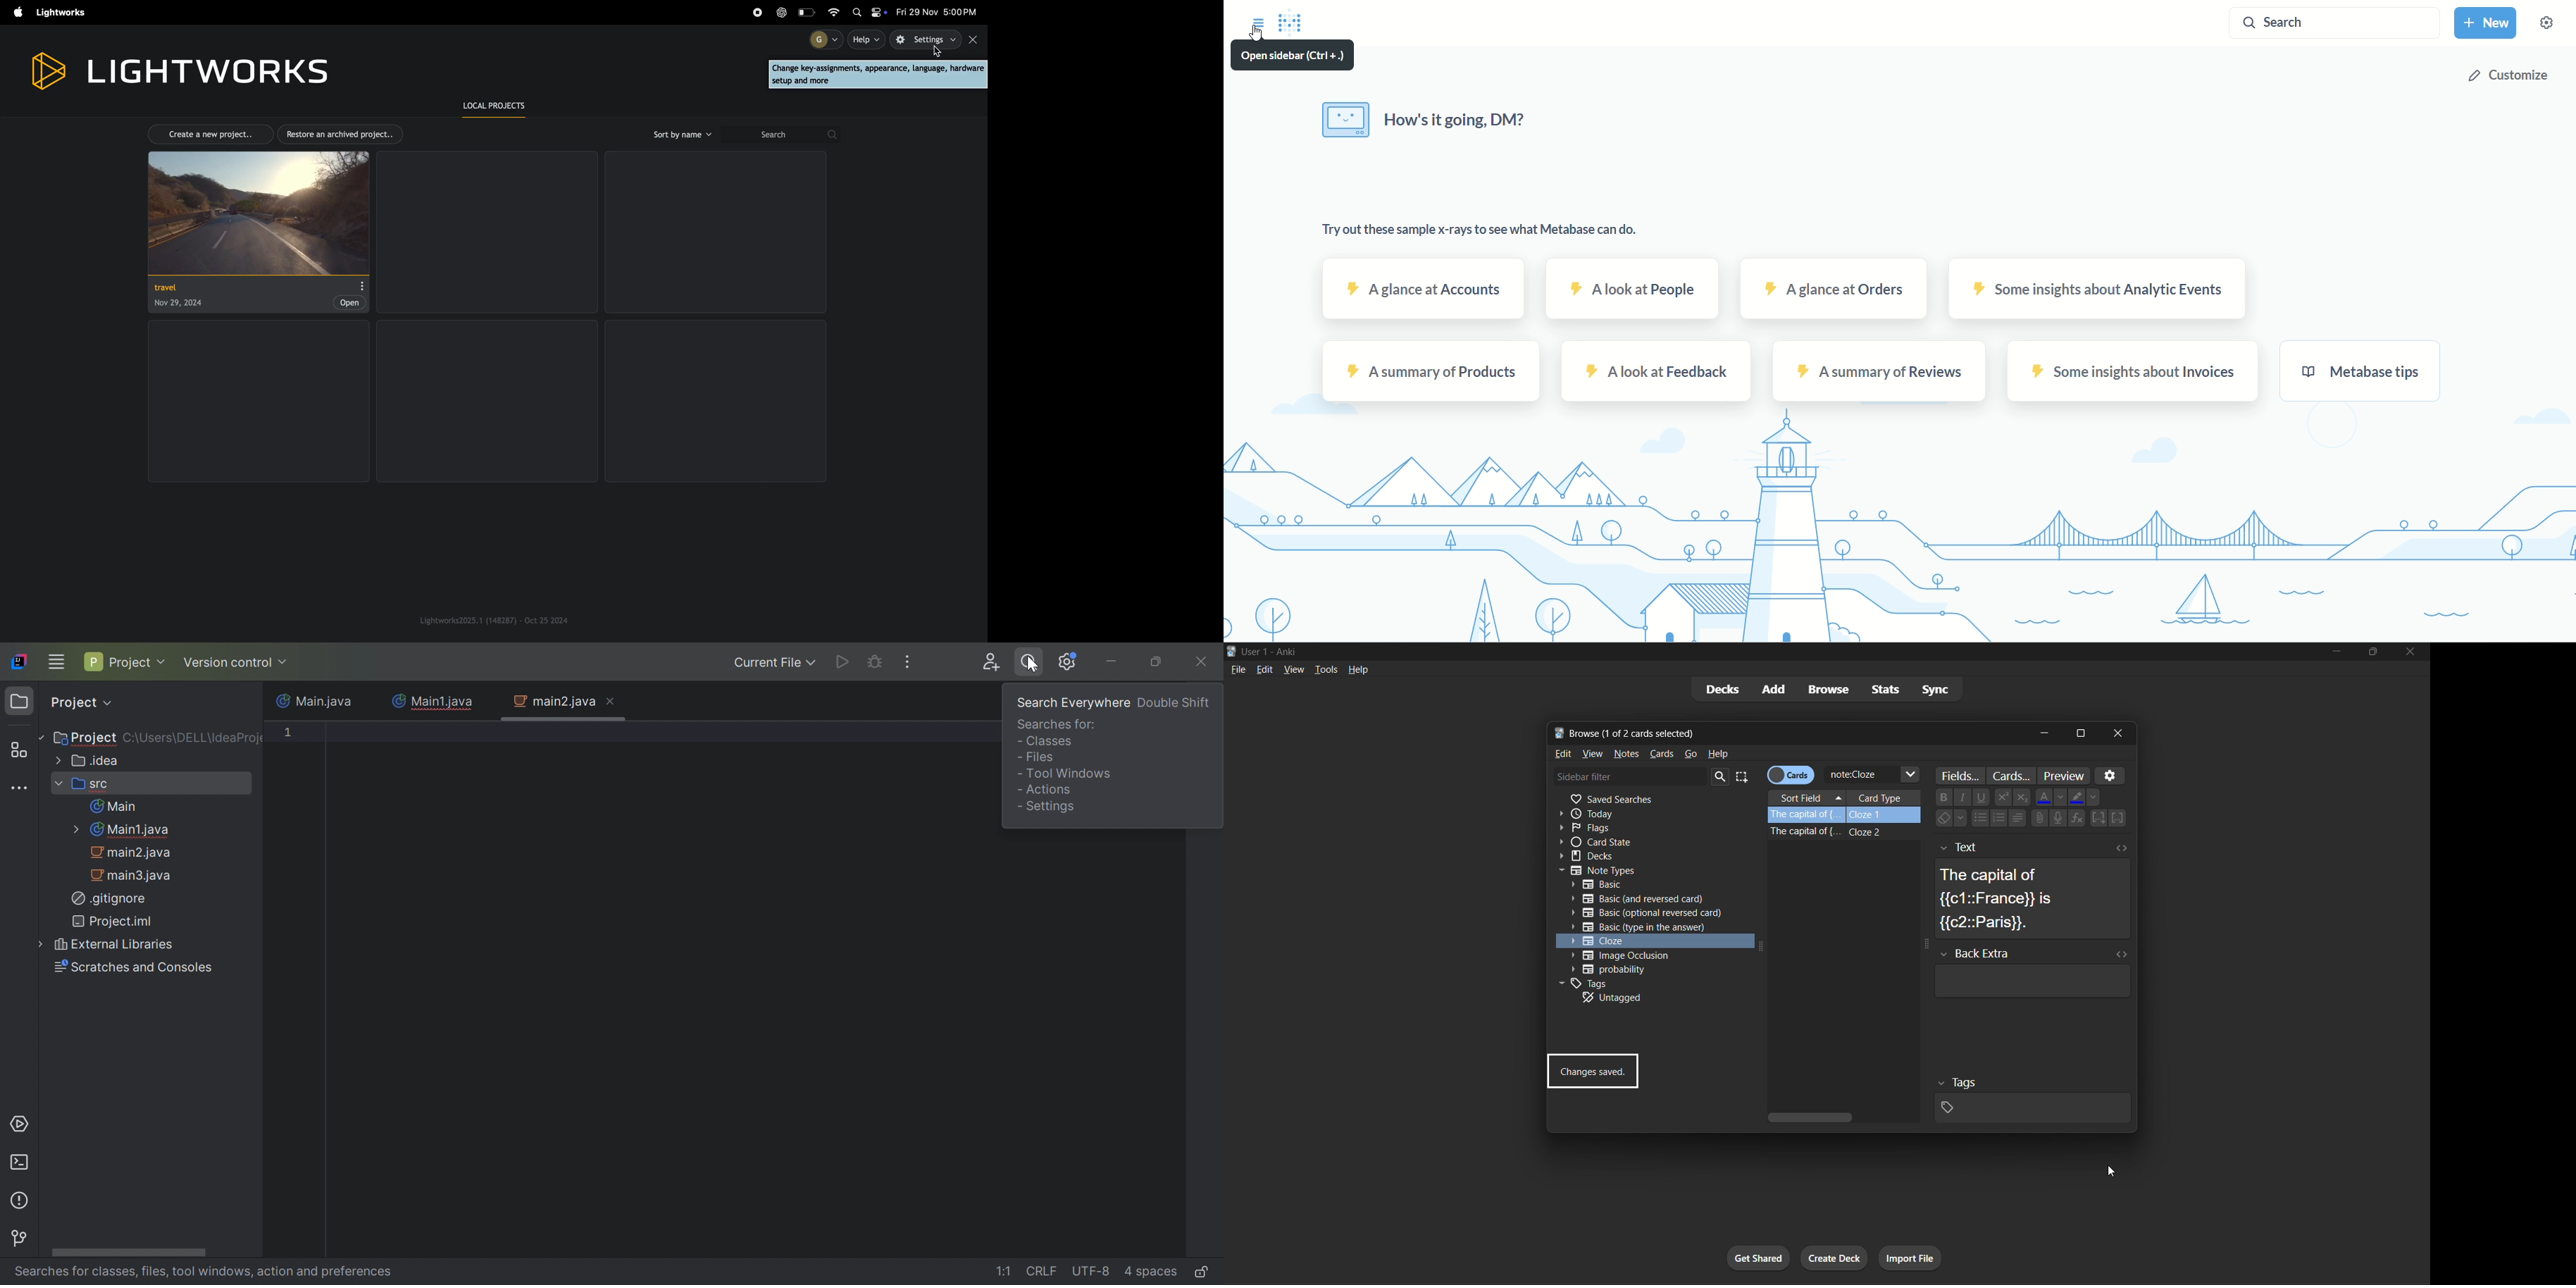 This screenshot has height=1288, width=2576. What do you see at coordinates (1760, 1257) in the screenshot?
I see `get shared` at bounding box center [1760, 1257].